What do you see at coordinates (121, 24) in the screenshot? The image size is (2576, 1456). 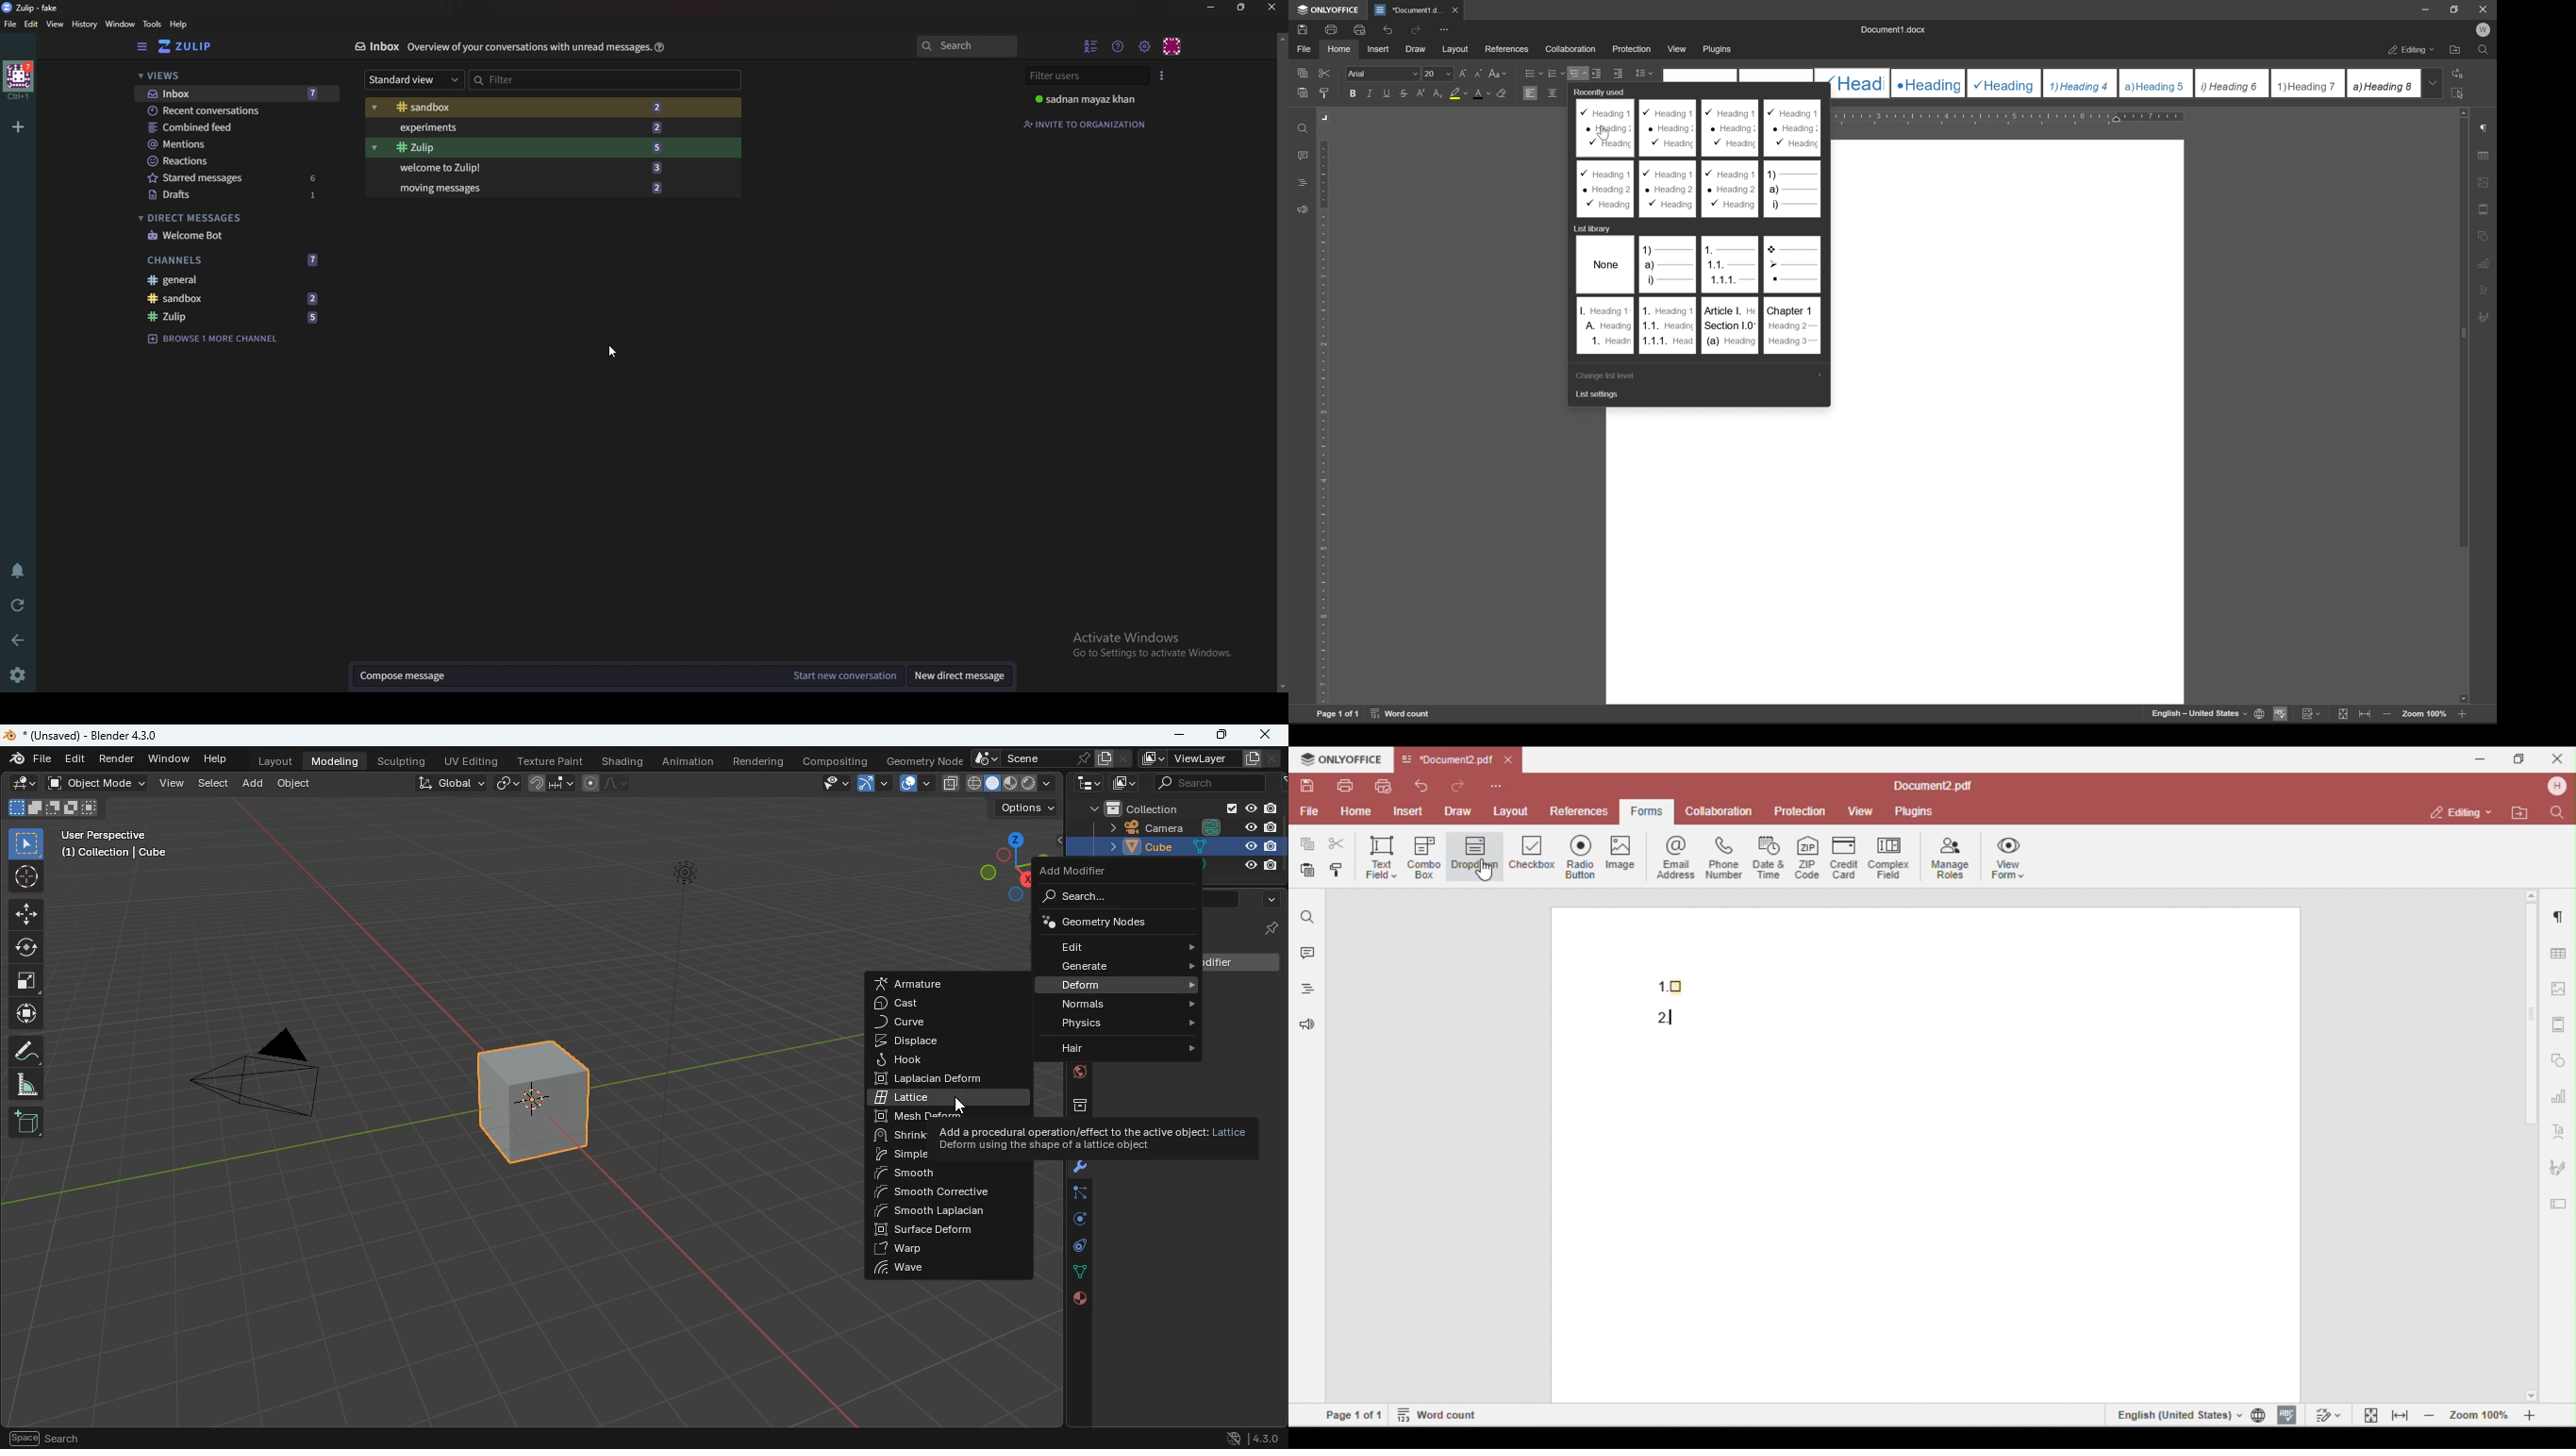 I see `Window` at bounding box center [121, 24].